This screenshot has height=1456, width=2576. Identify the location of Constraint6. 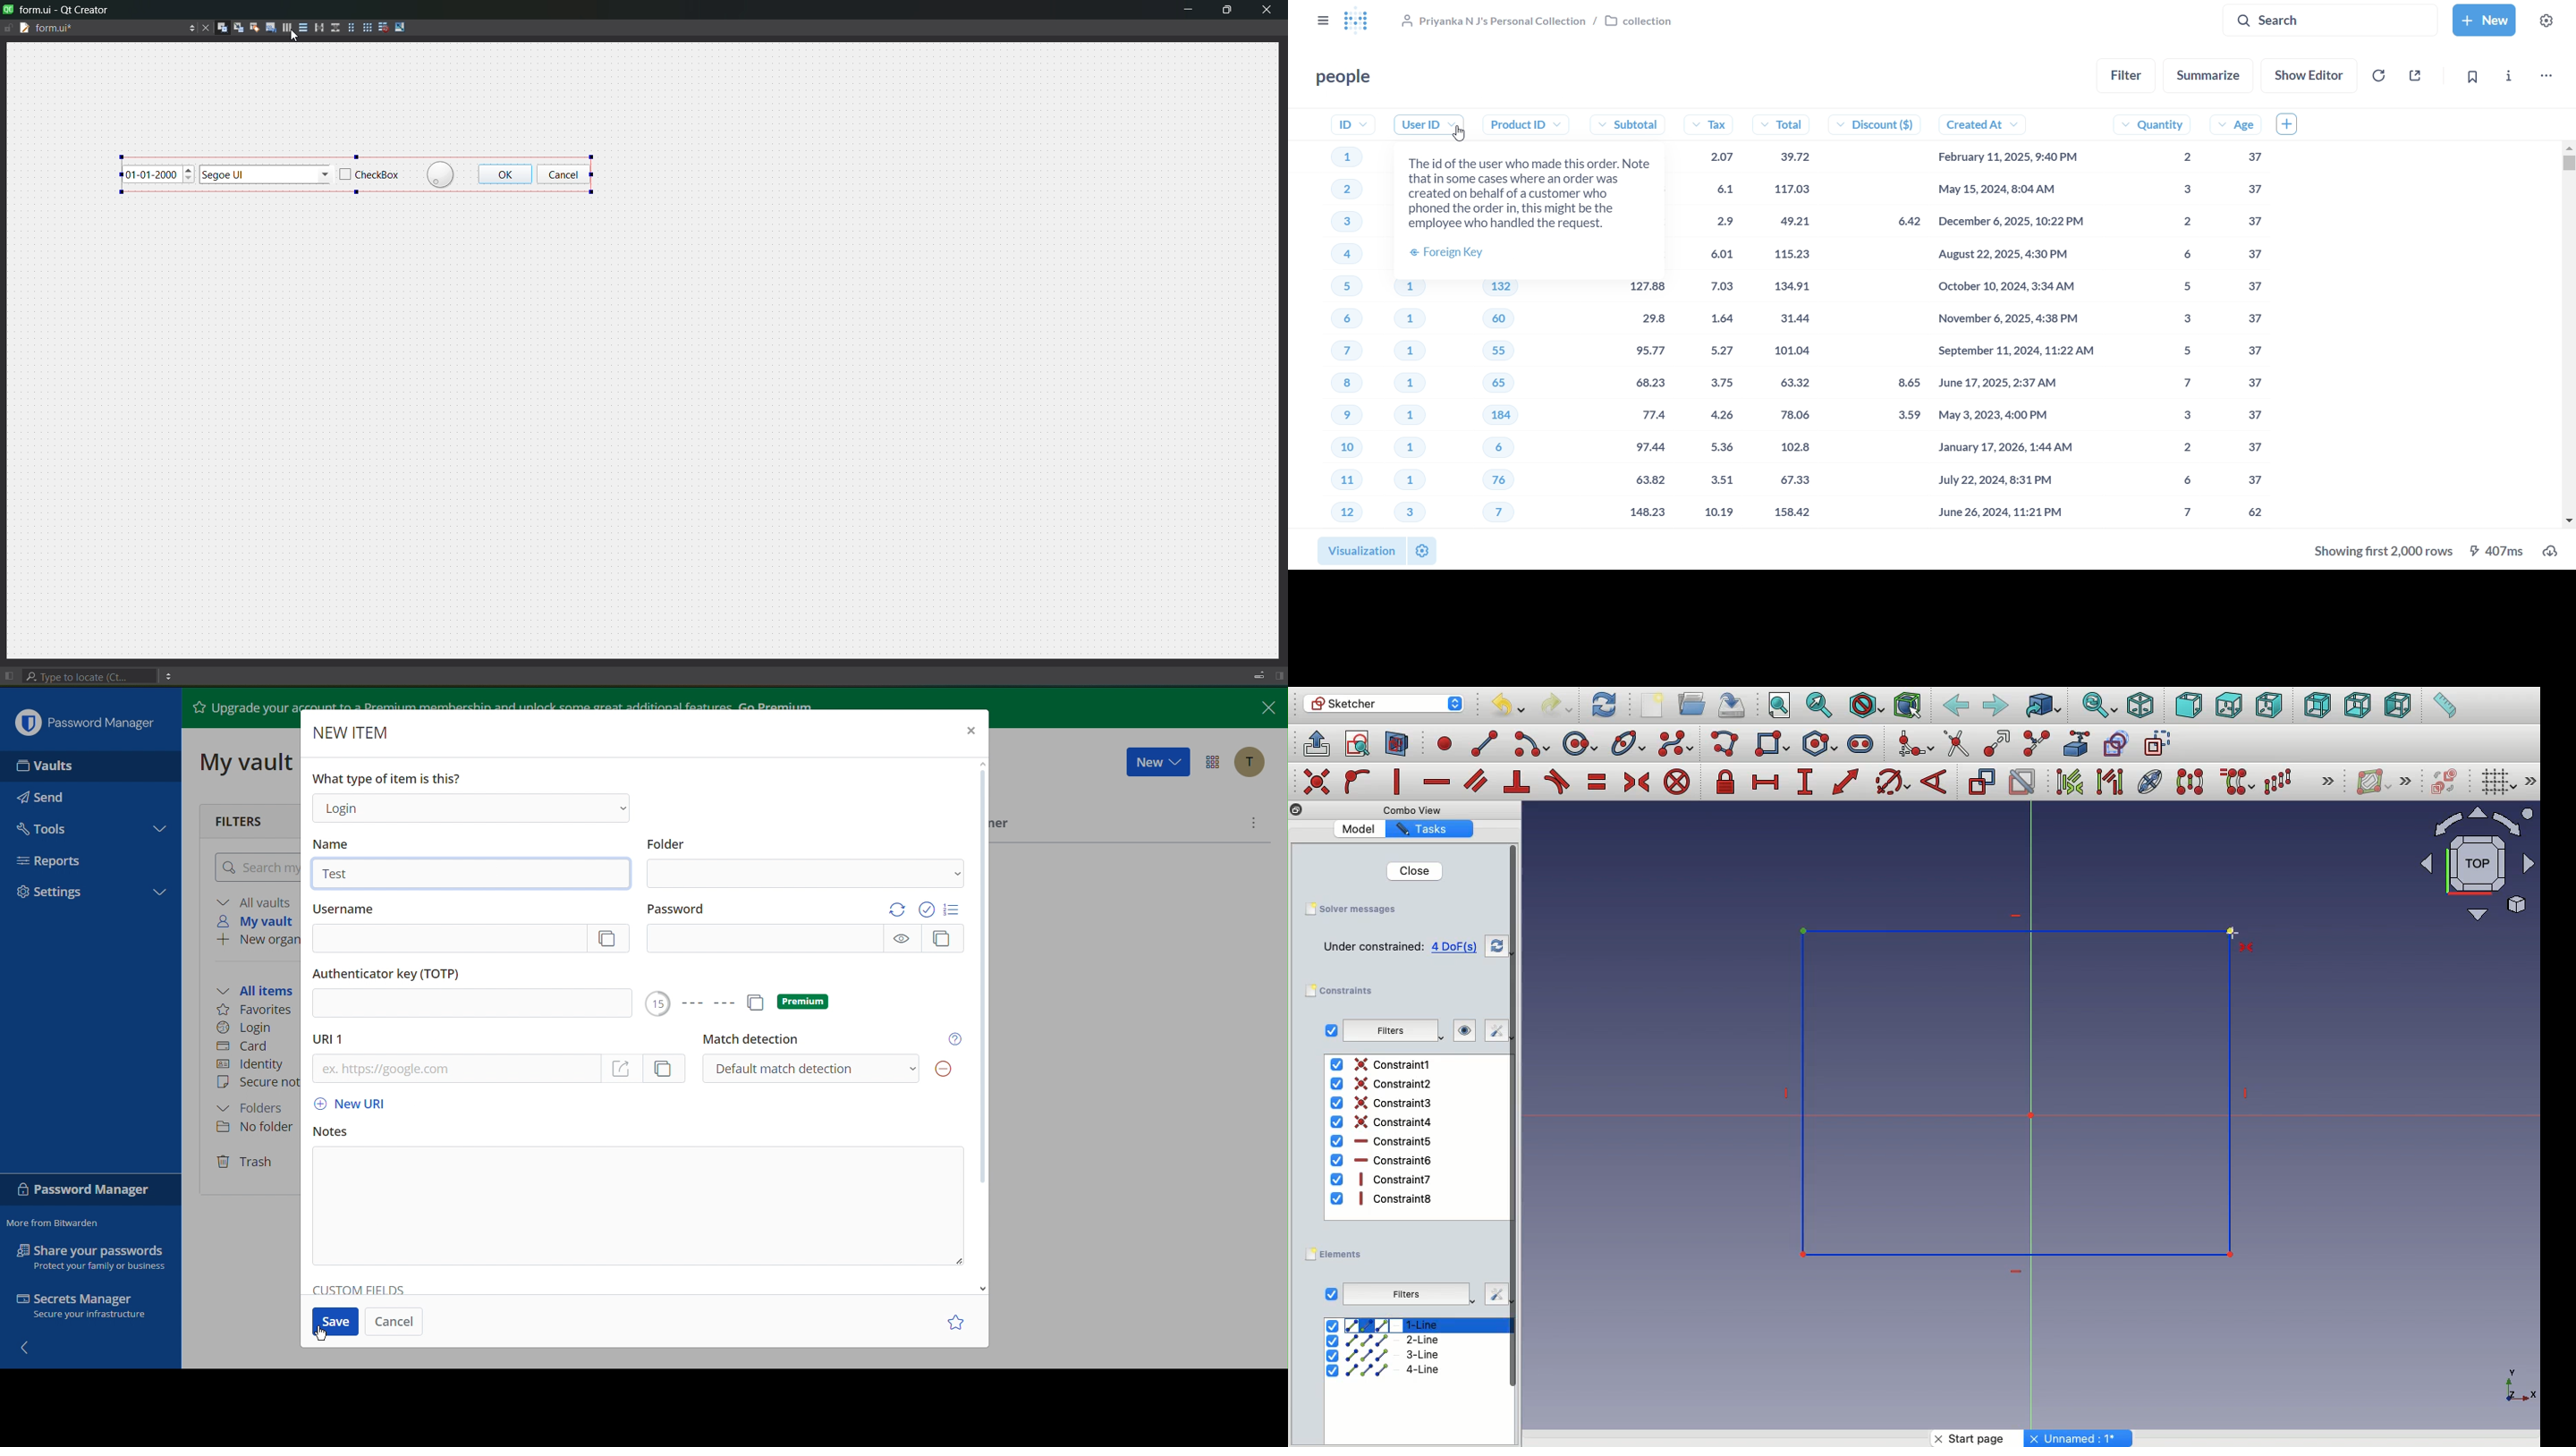
(1382, 1160).